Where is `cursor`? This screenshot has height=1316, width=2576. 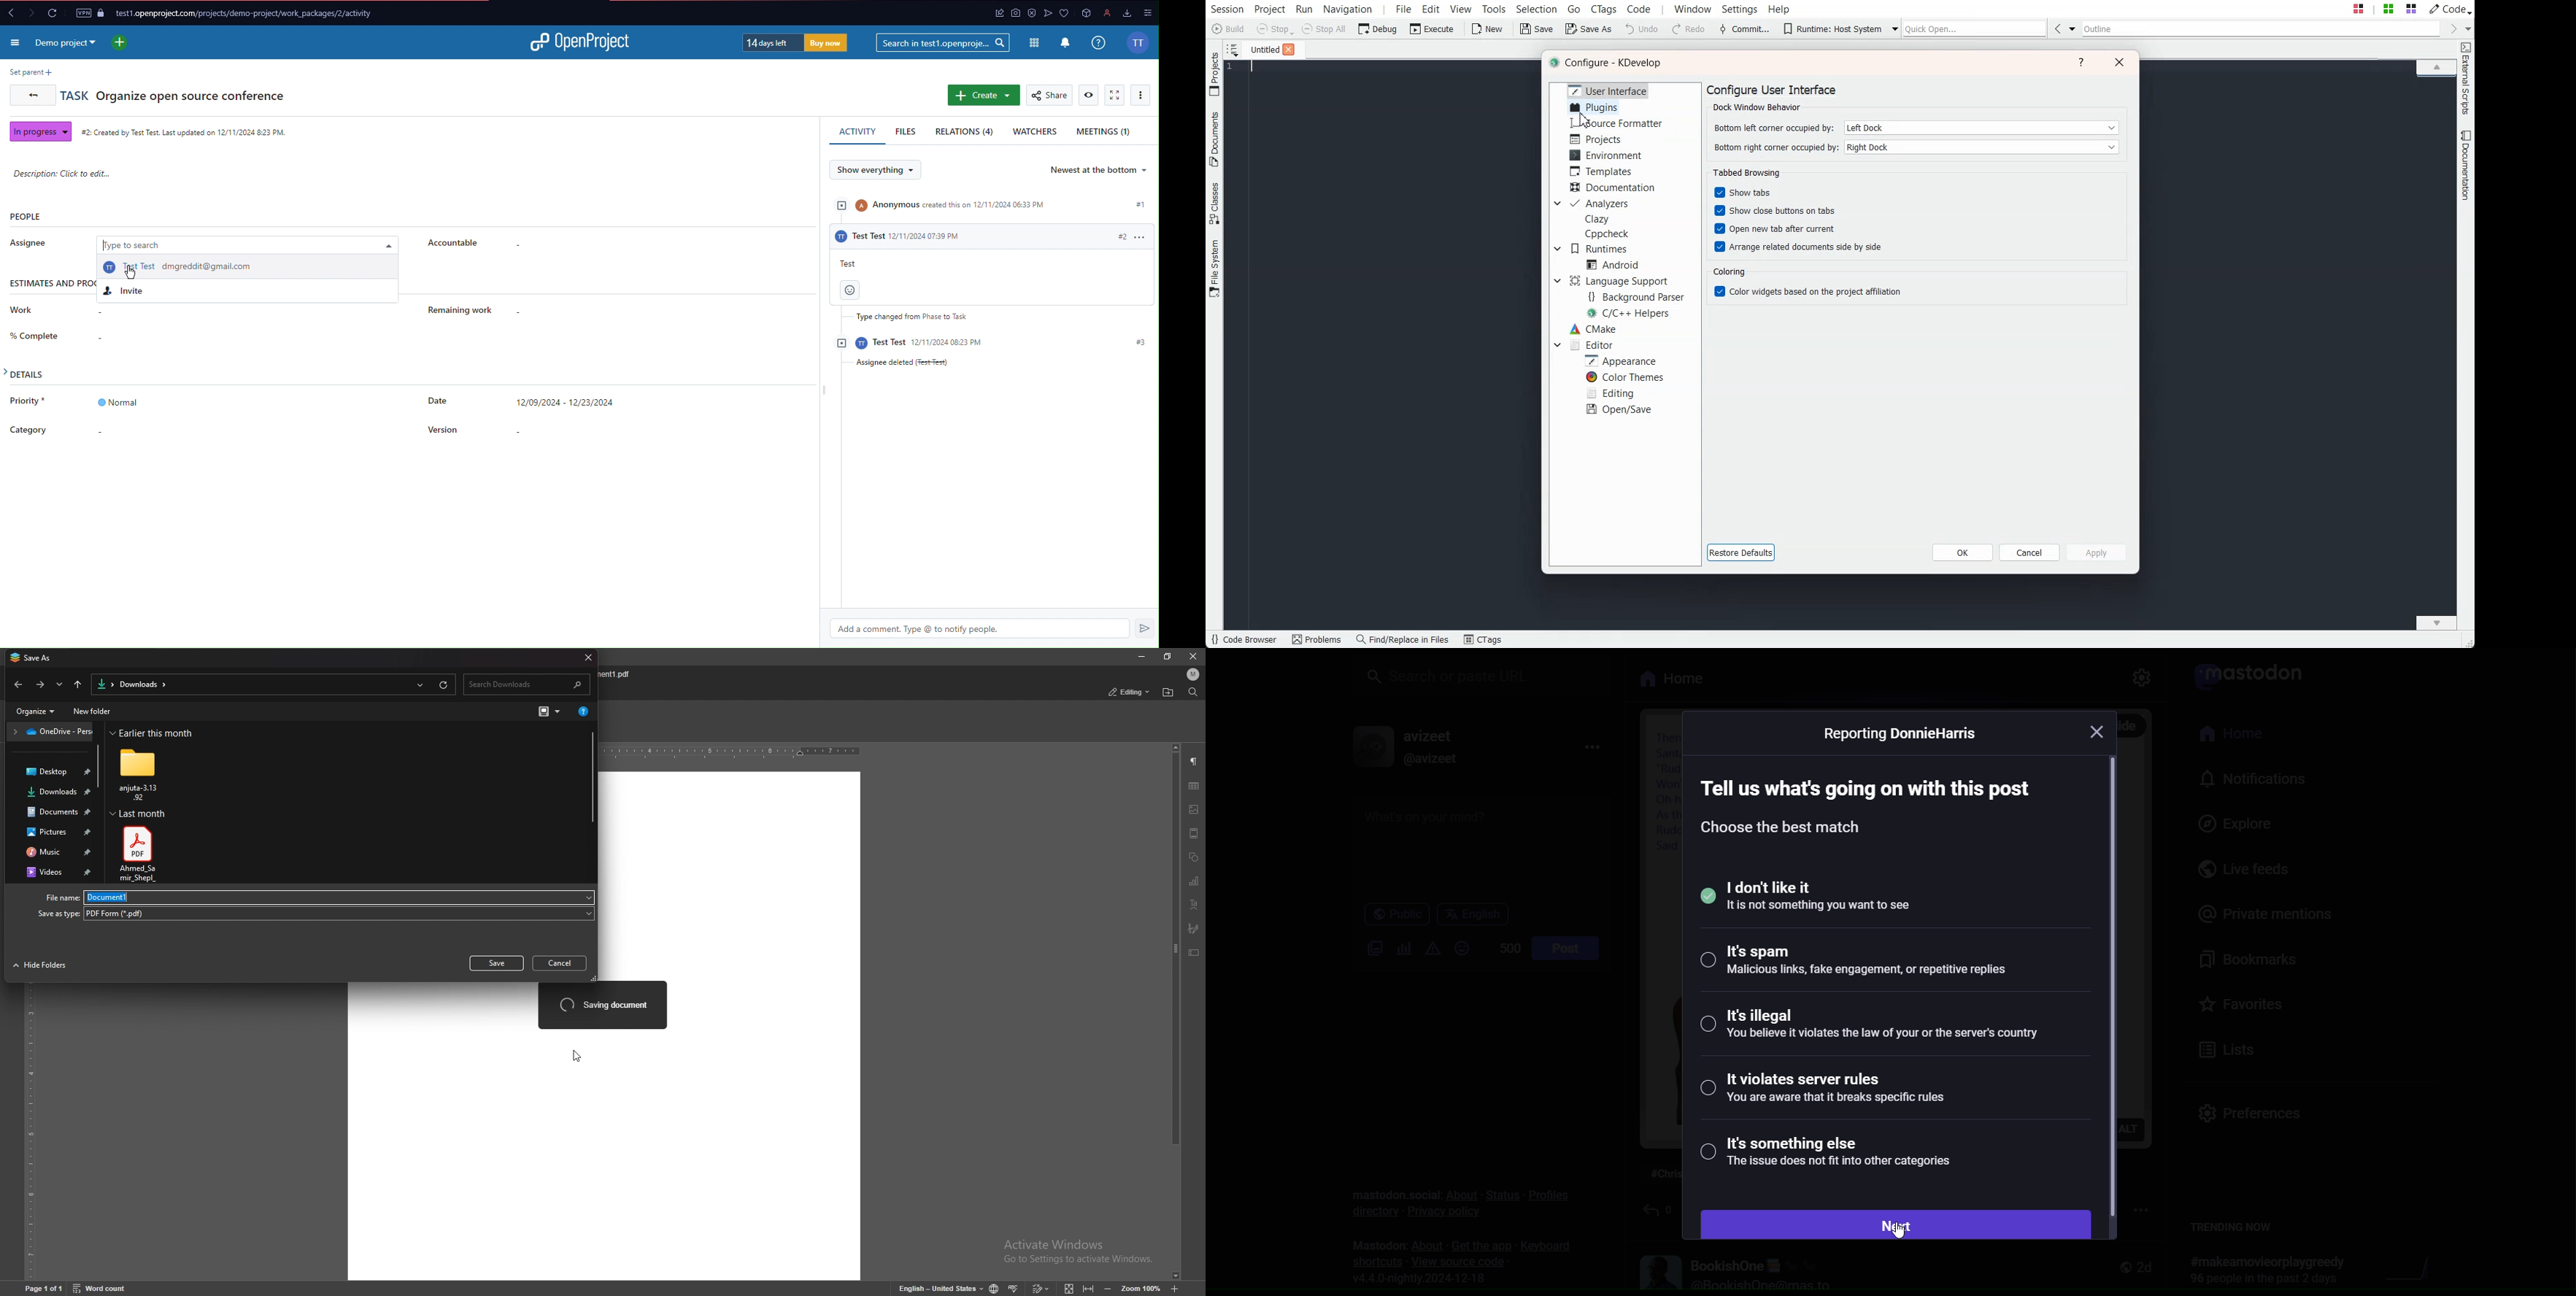 cursor is located at coordinates (1891, 1232).